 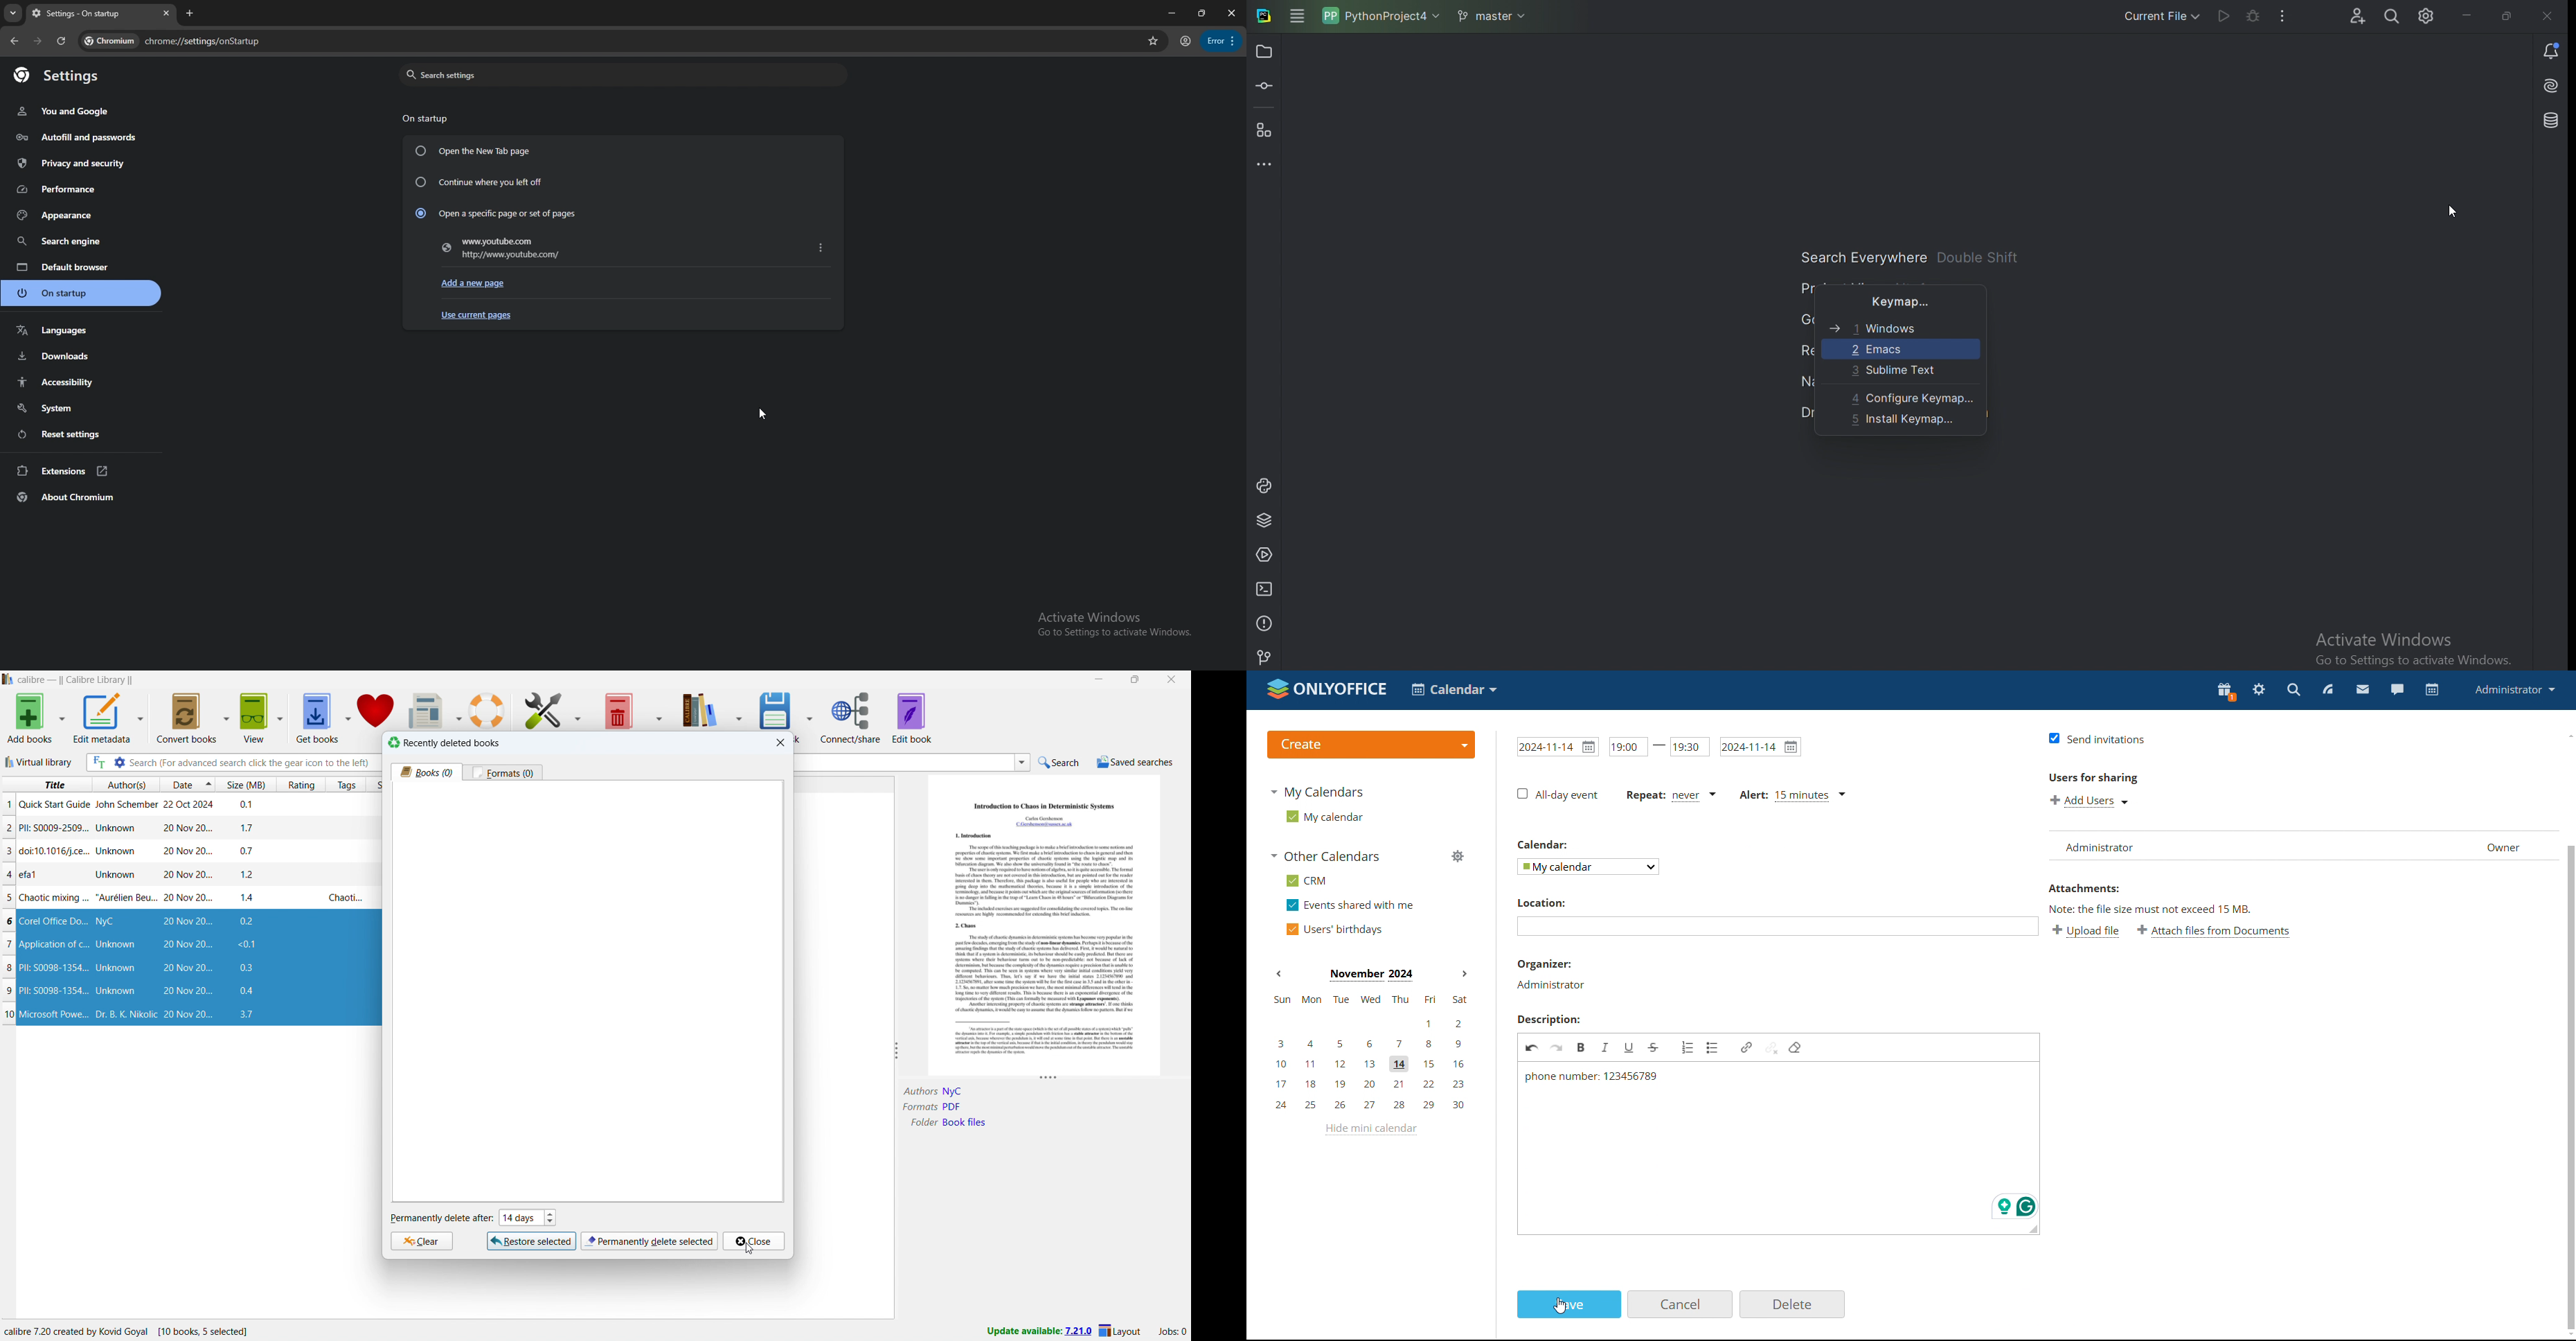 What do you see at coordinates (184, 875) in the screenshot?
I see `single book entry` at bounding box center [184, 875].